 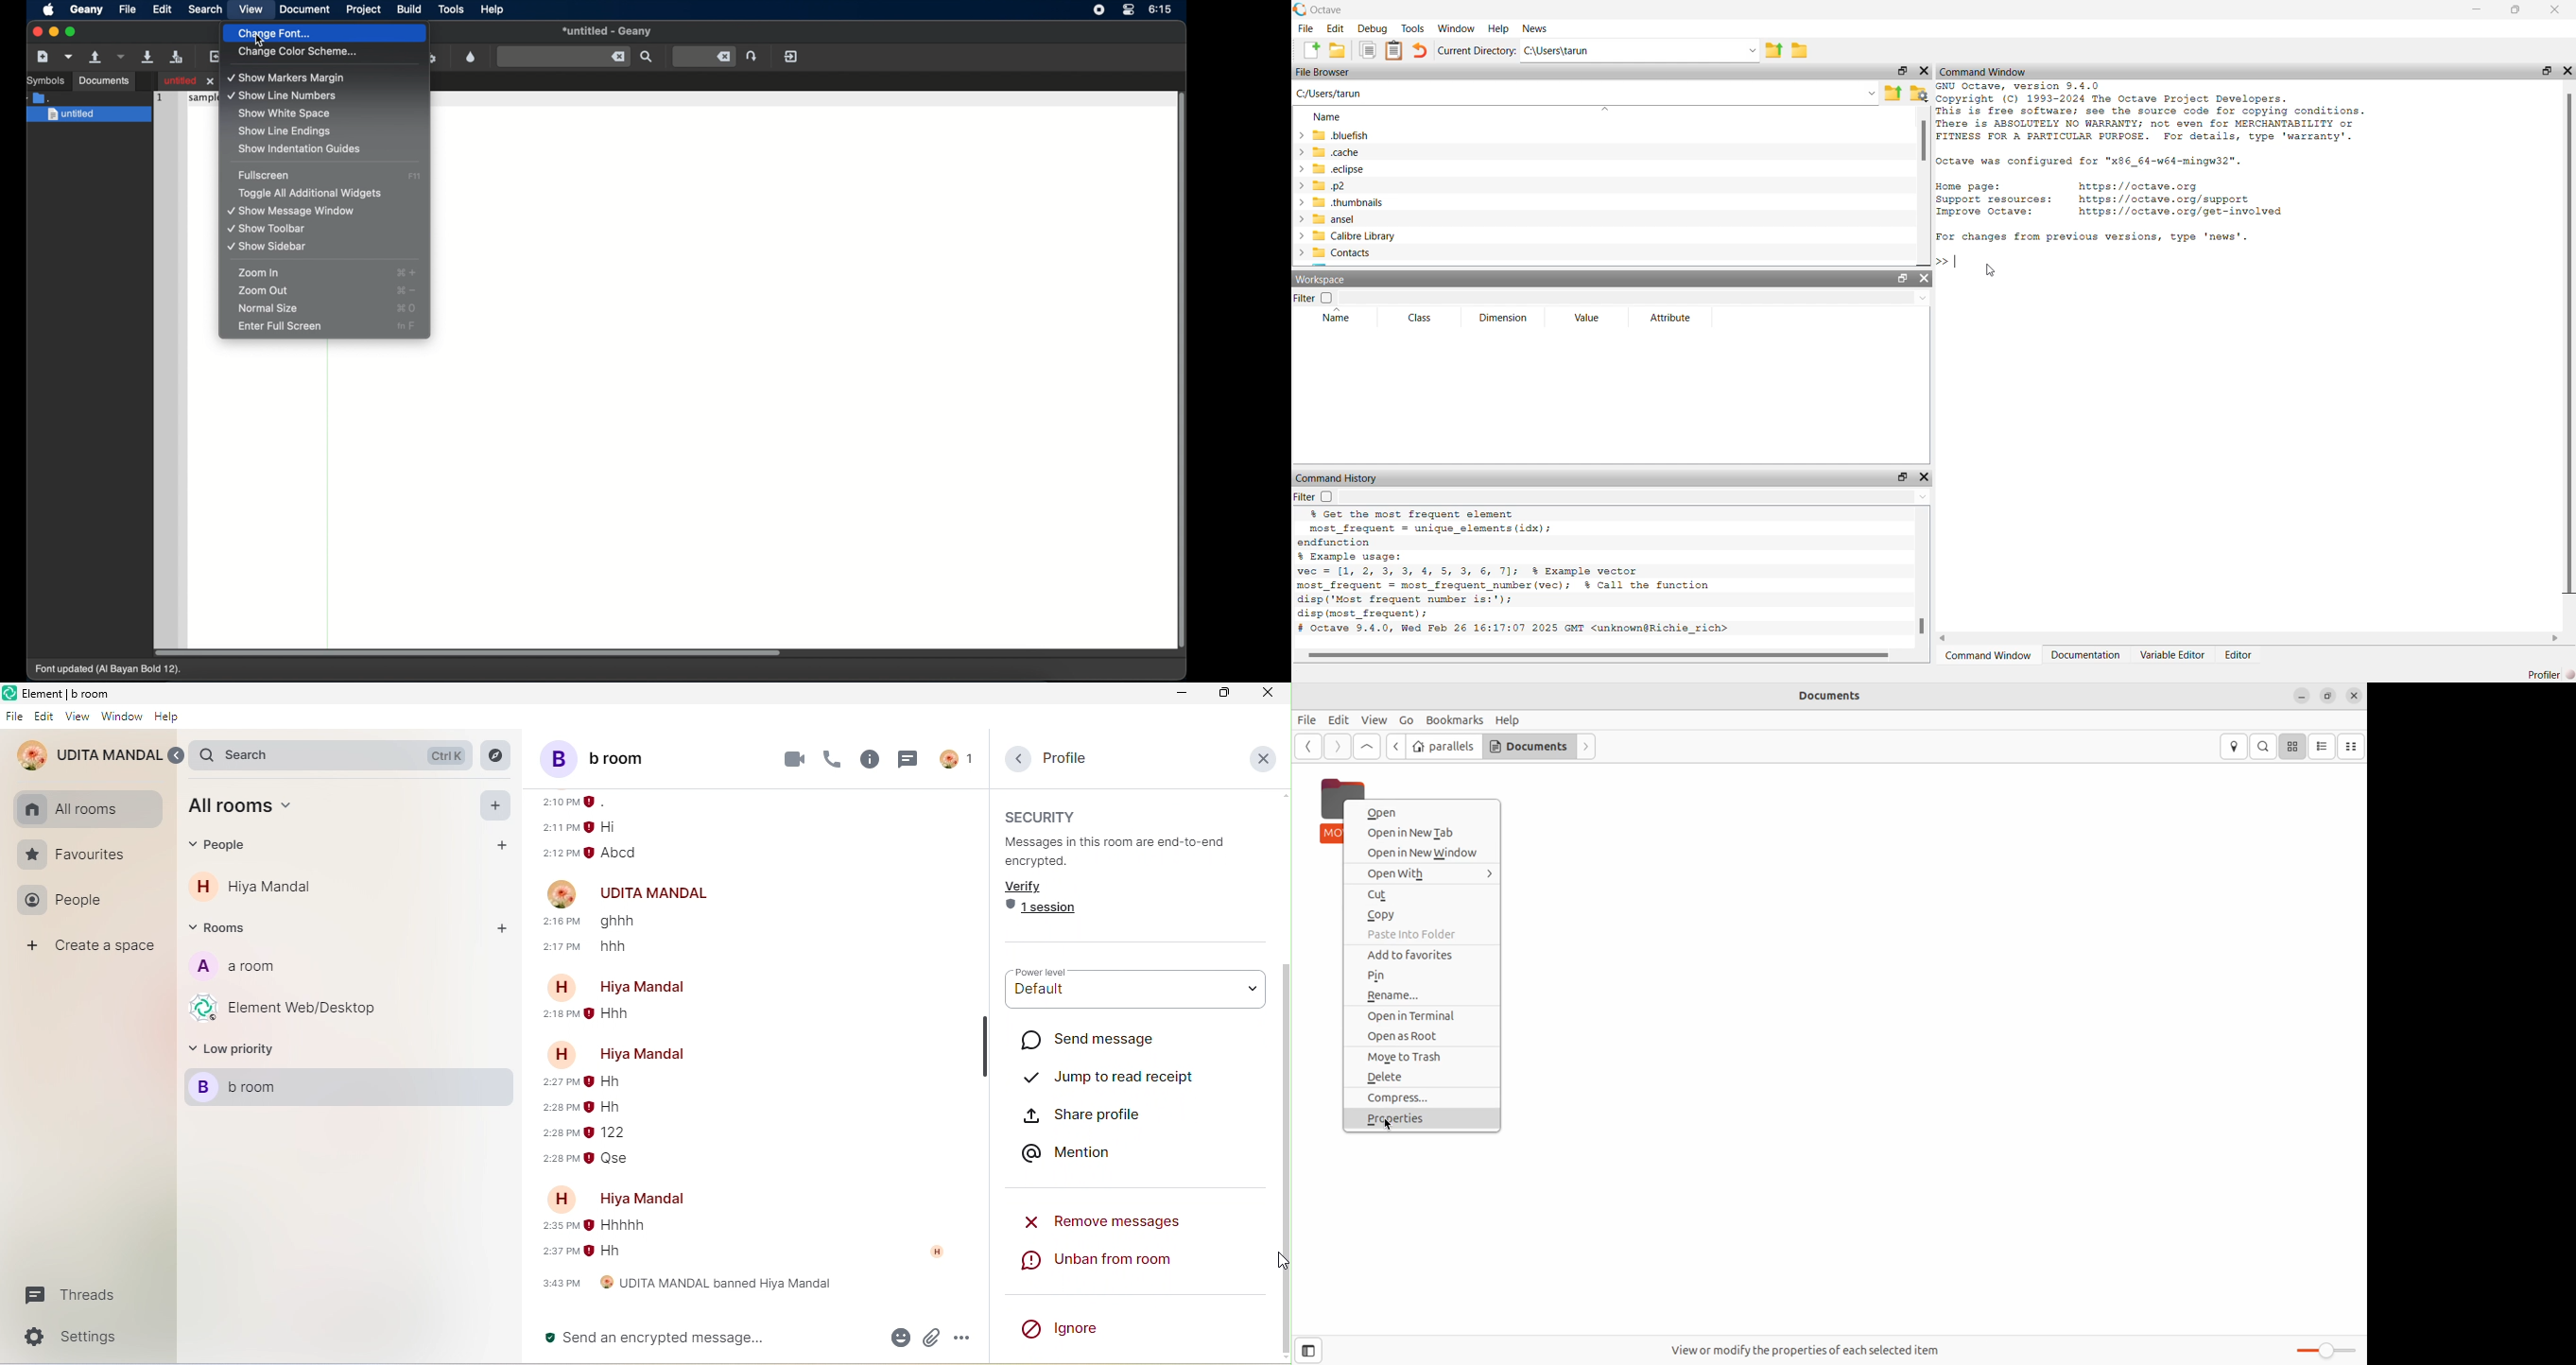 I want to click on documents, so click(x=105, y=81).